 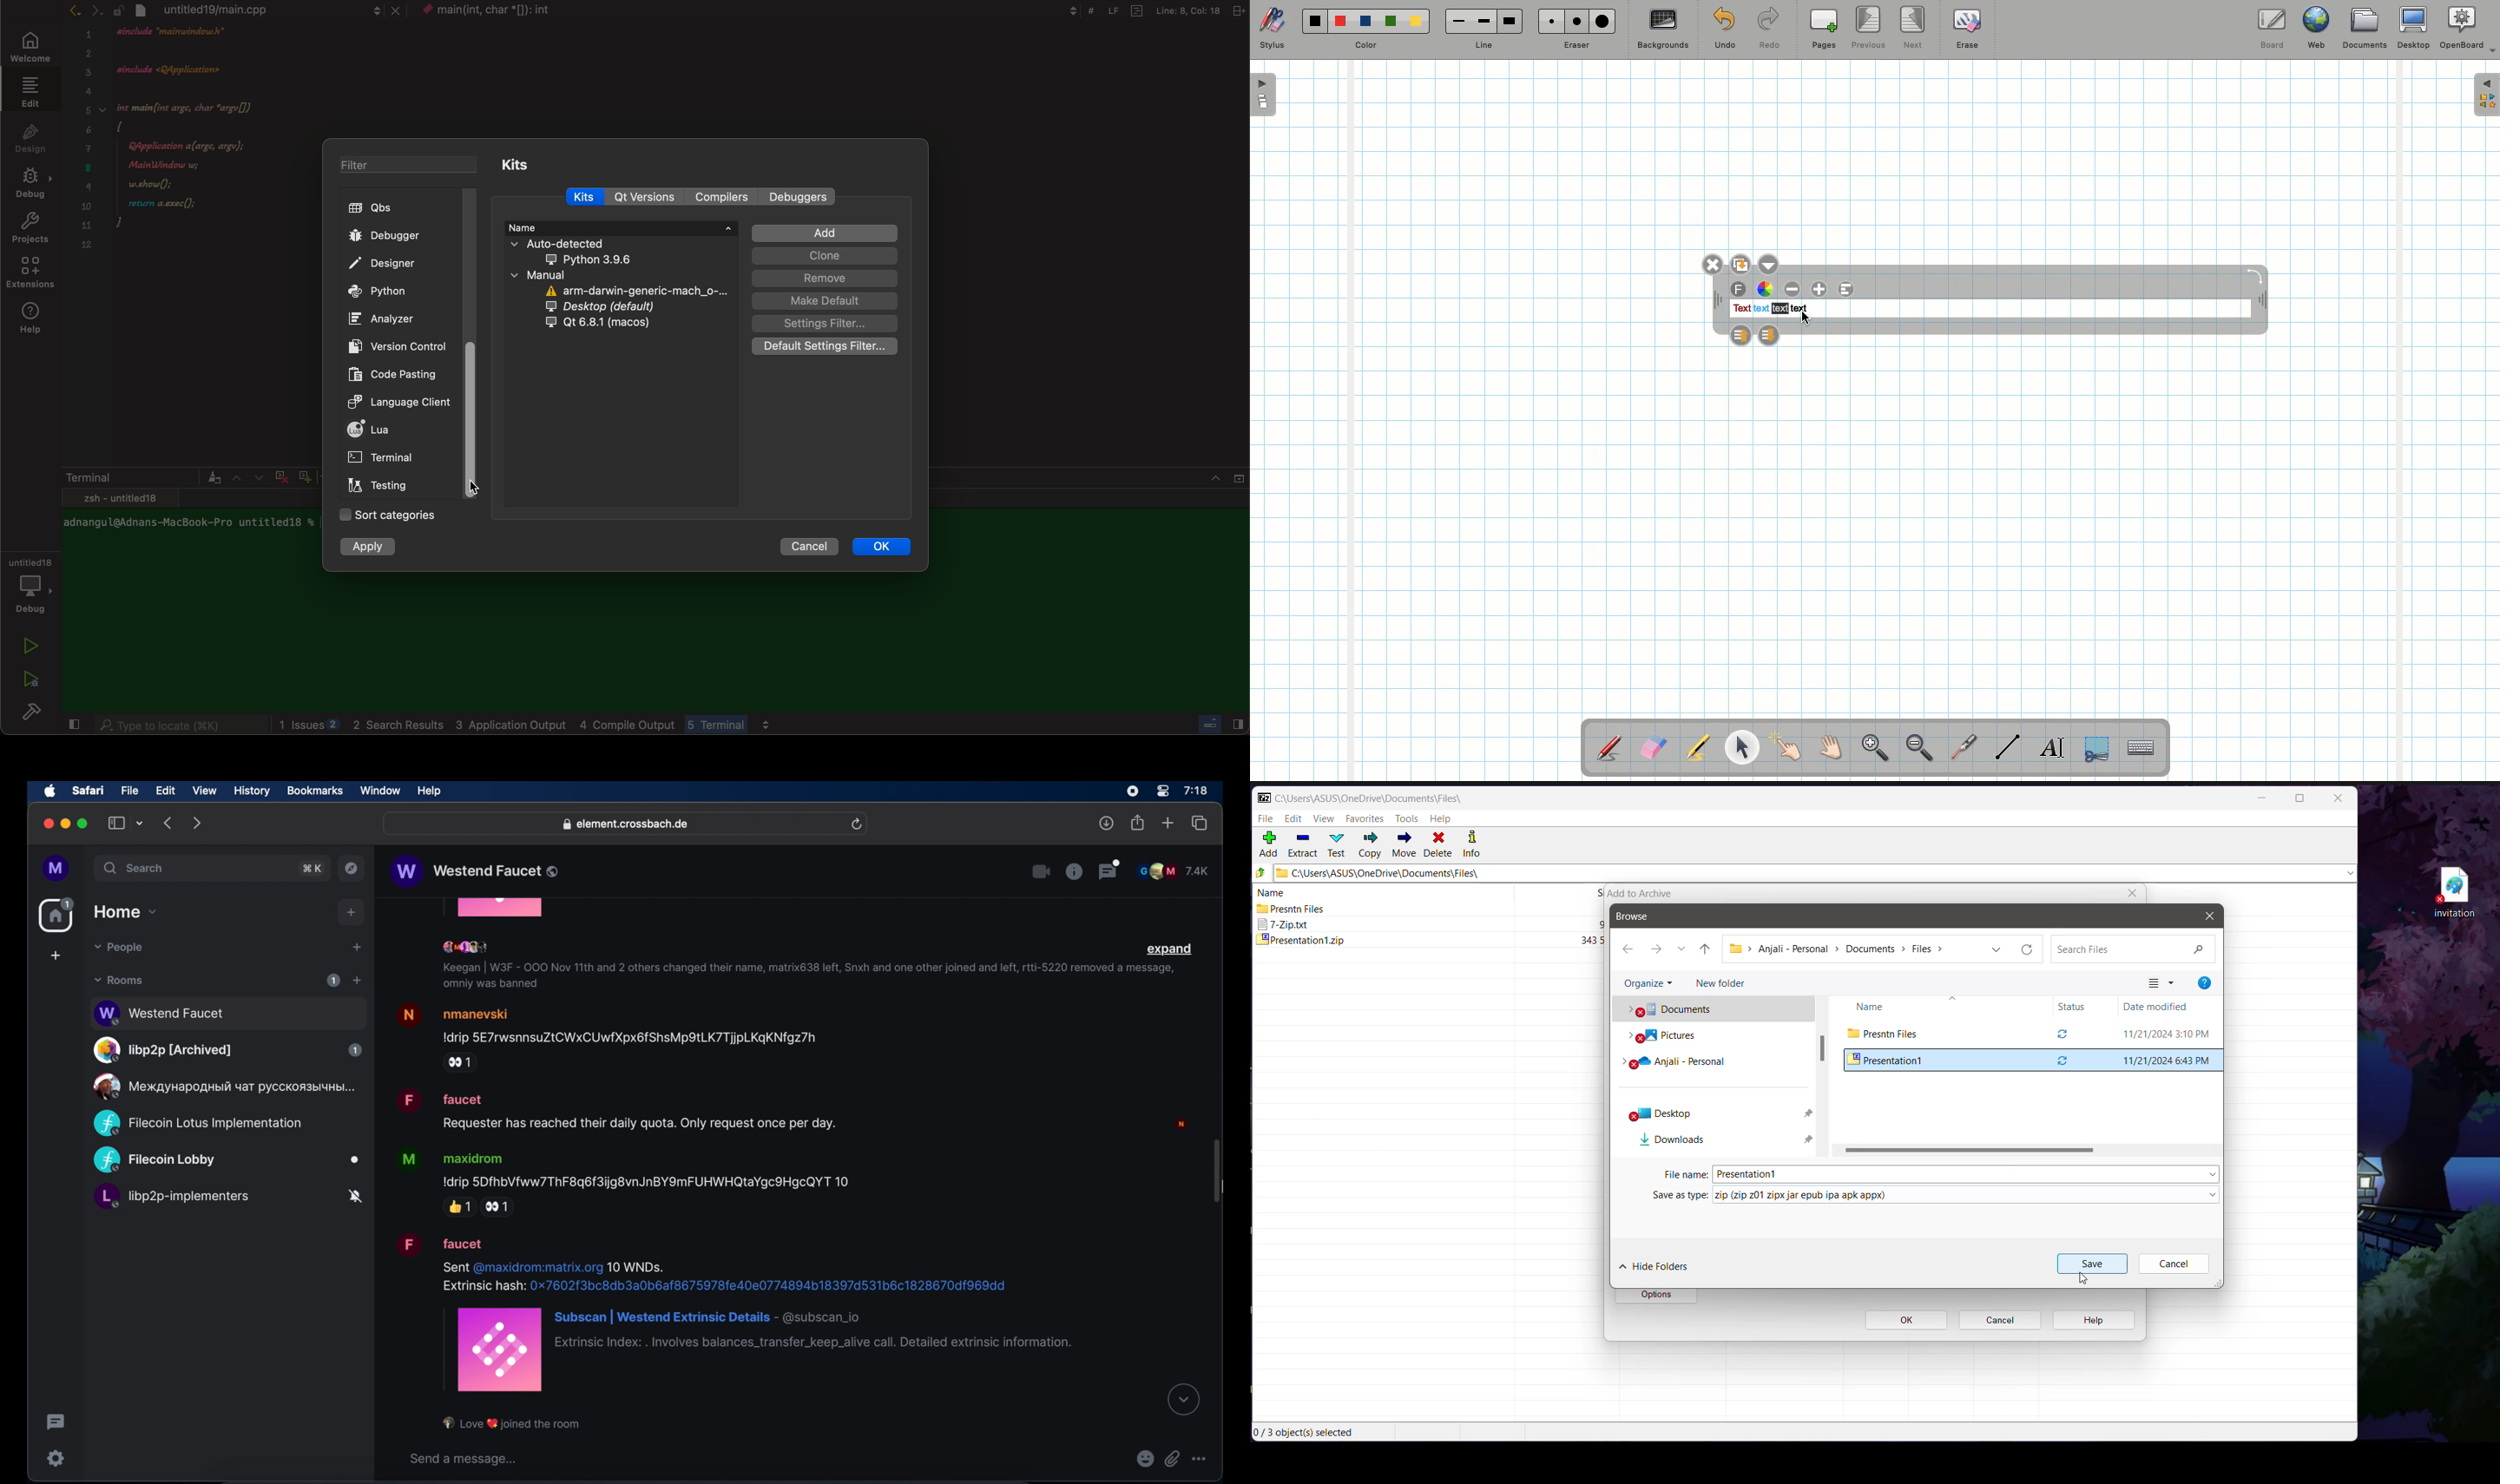 What do you see at coordinates (1200, 823) in the screenshot?
I see `show tab overview` at bounding box center [1200, 823].